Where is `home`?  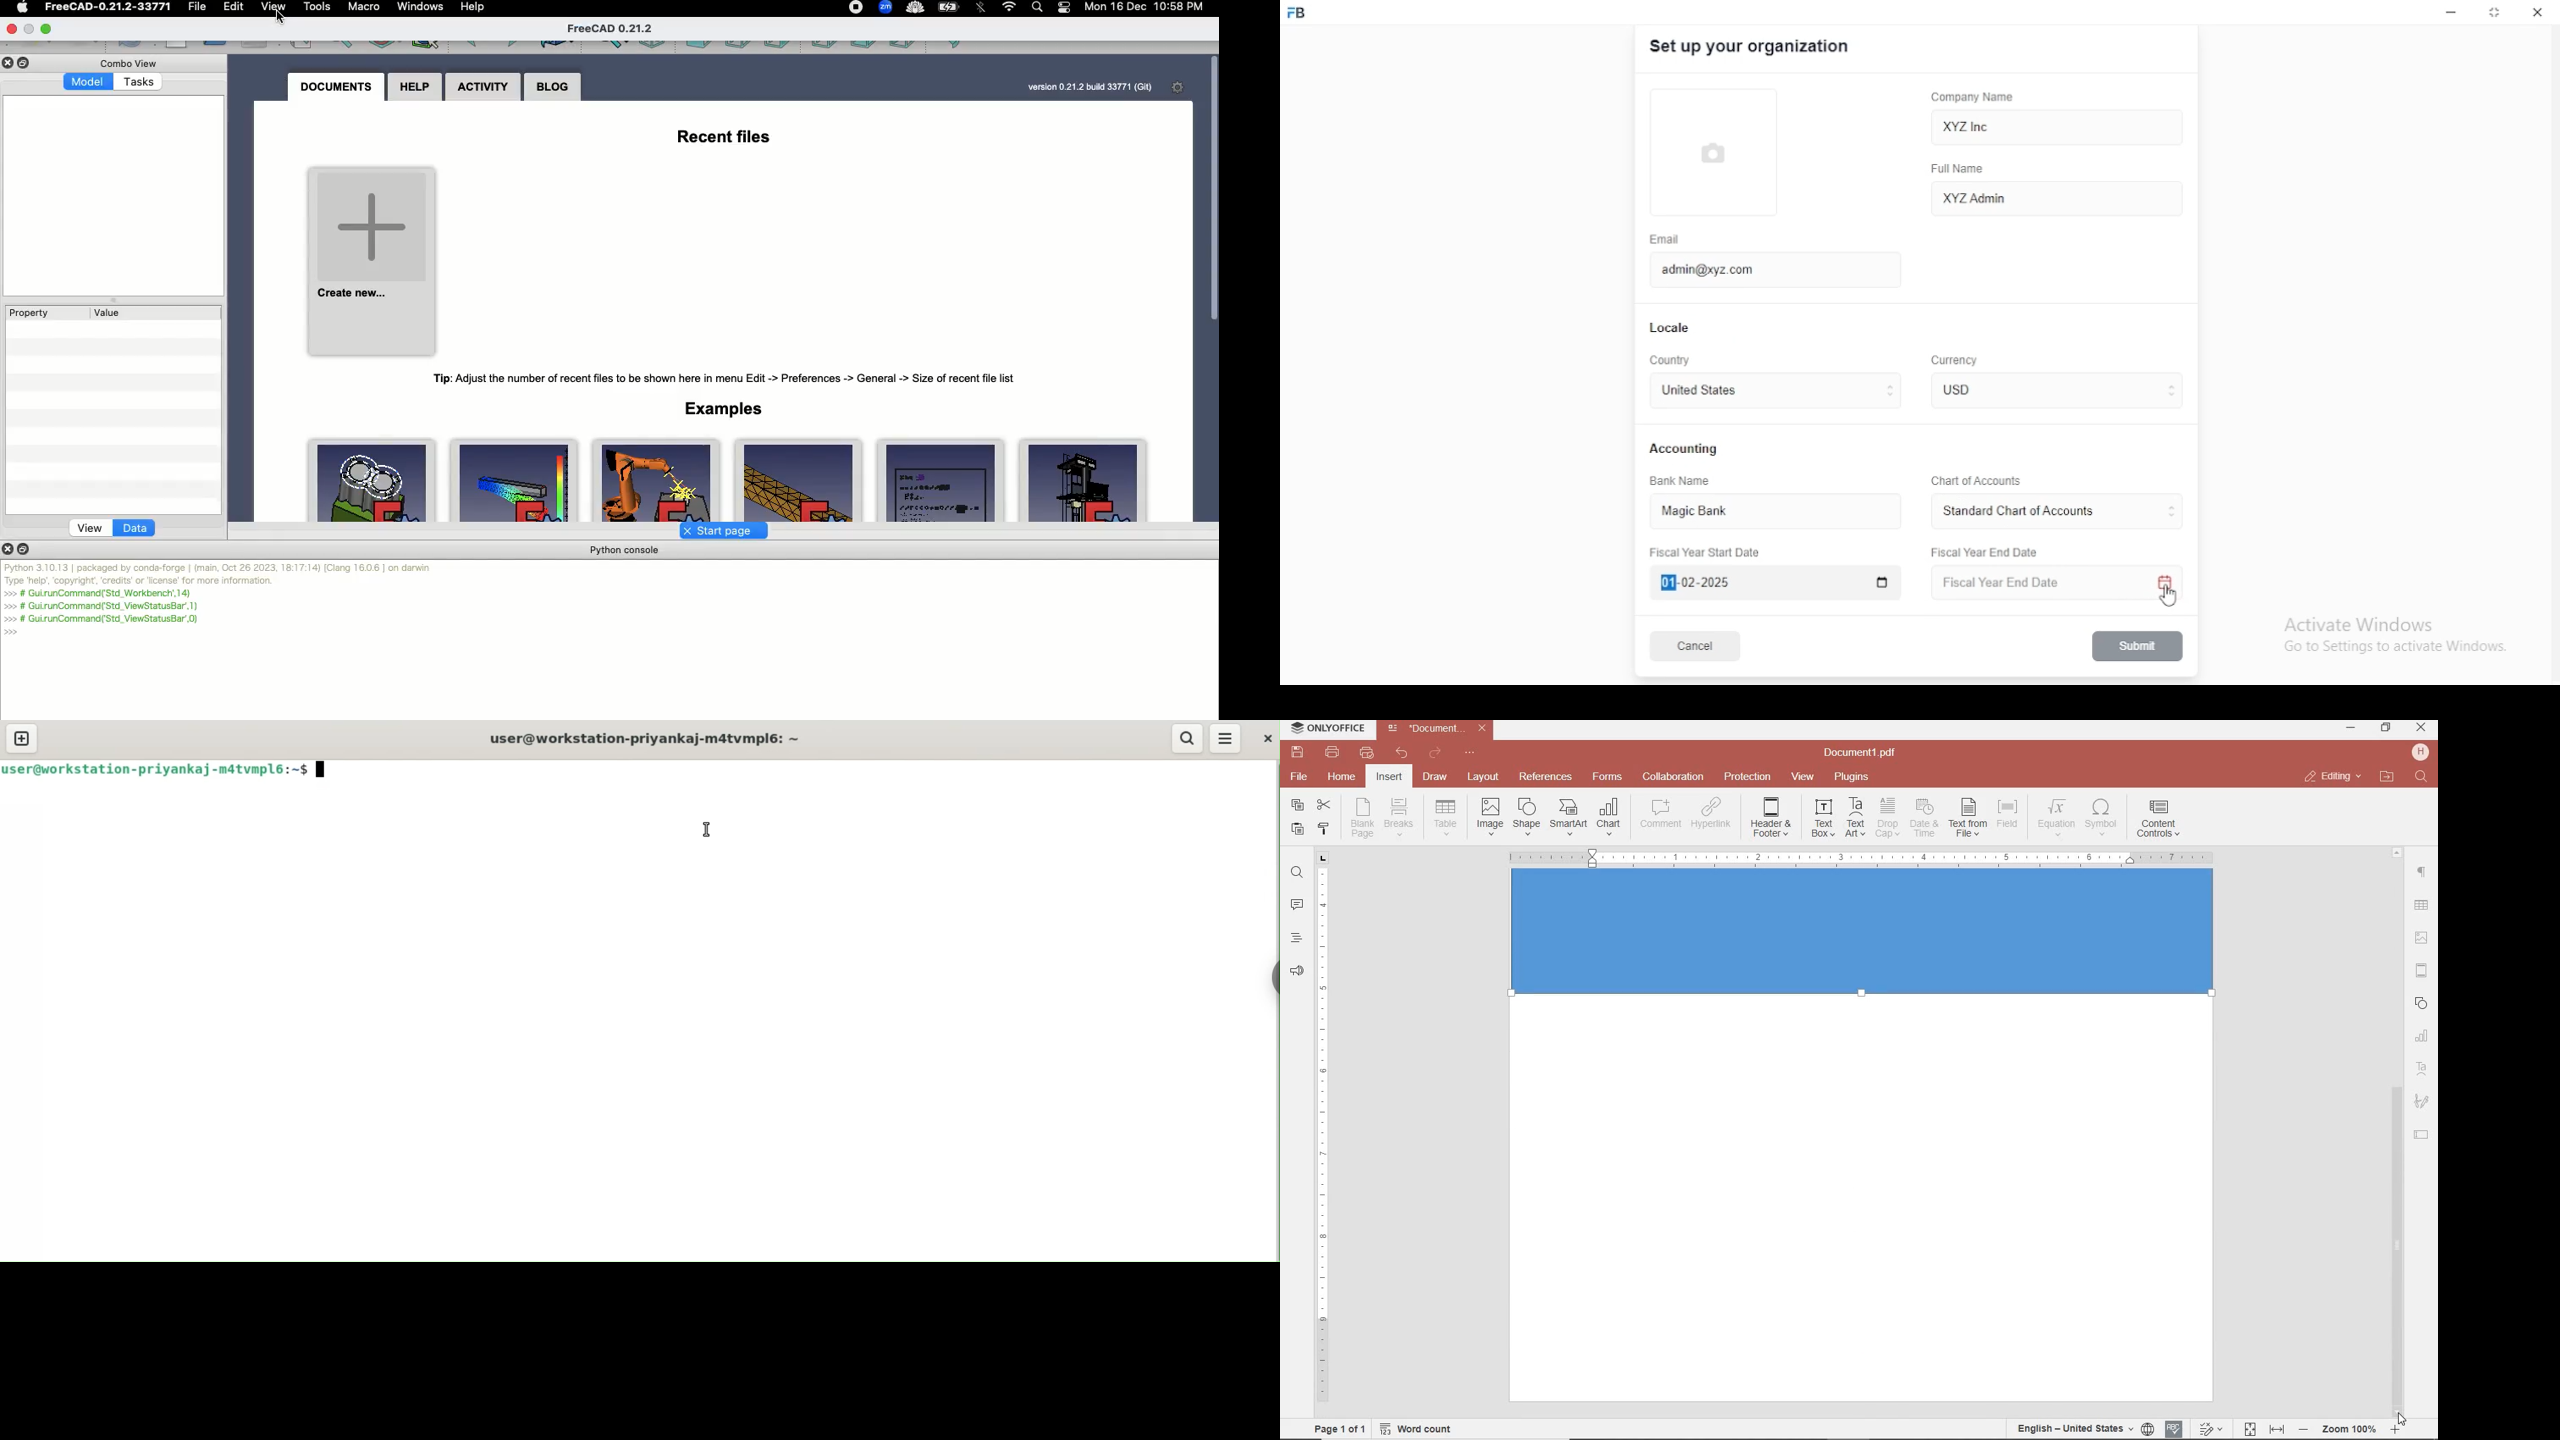 home is located at coordinates (1340, 776).